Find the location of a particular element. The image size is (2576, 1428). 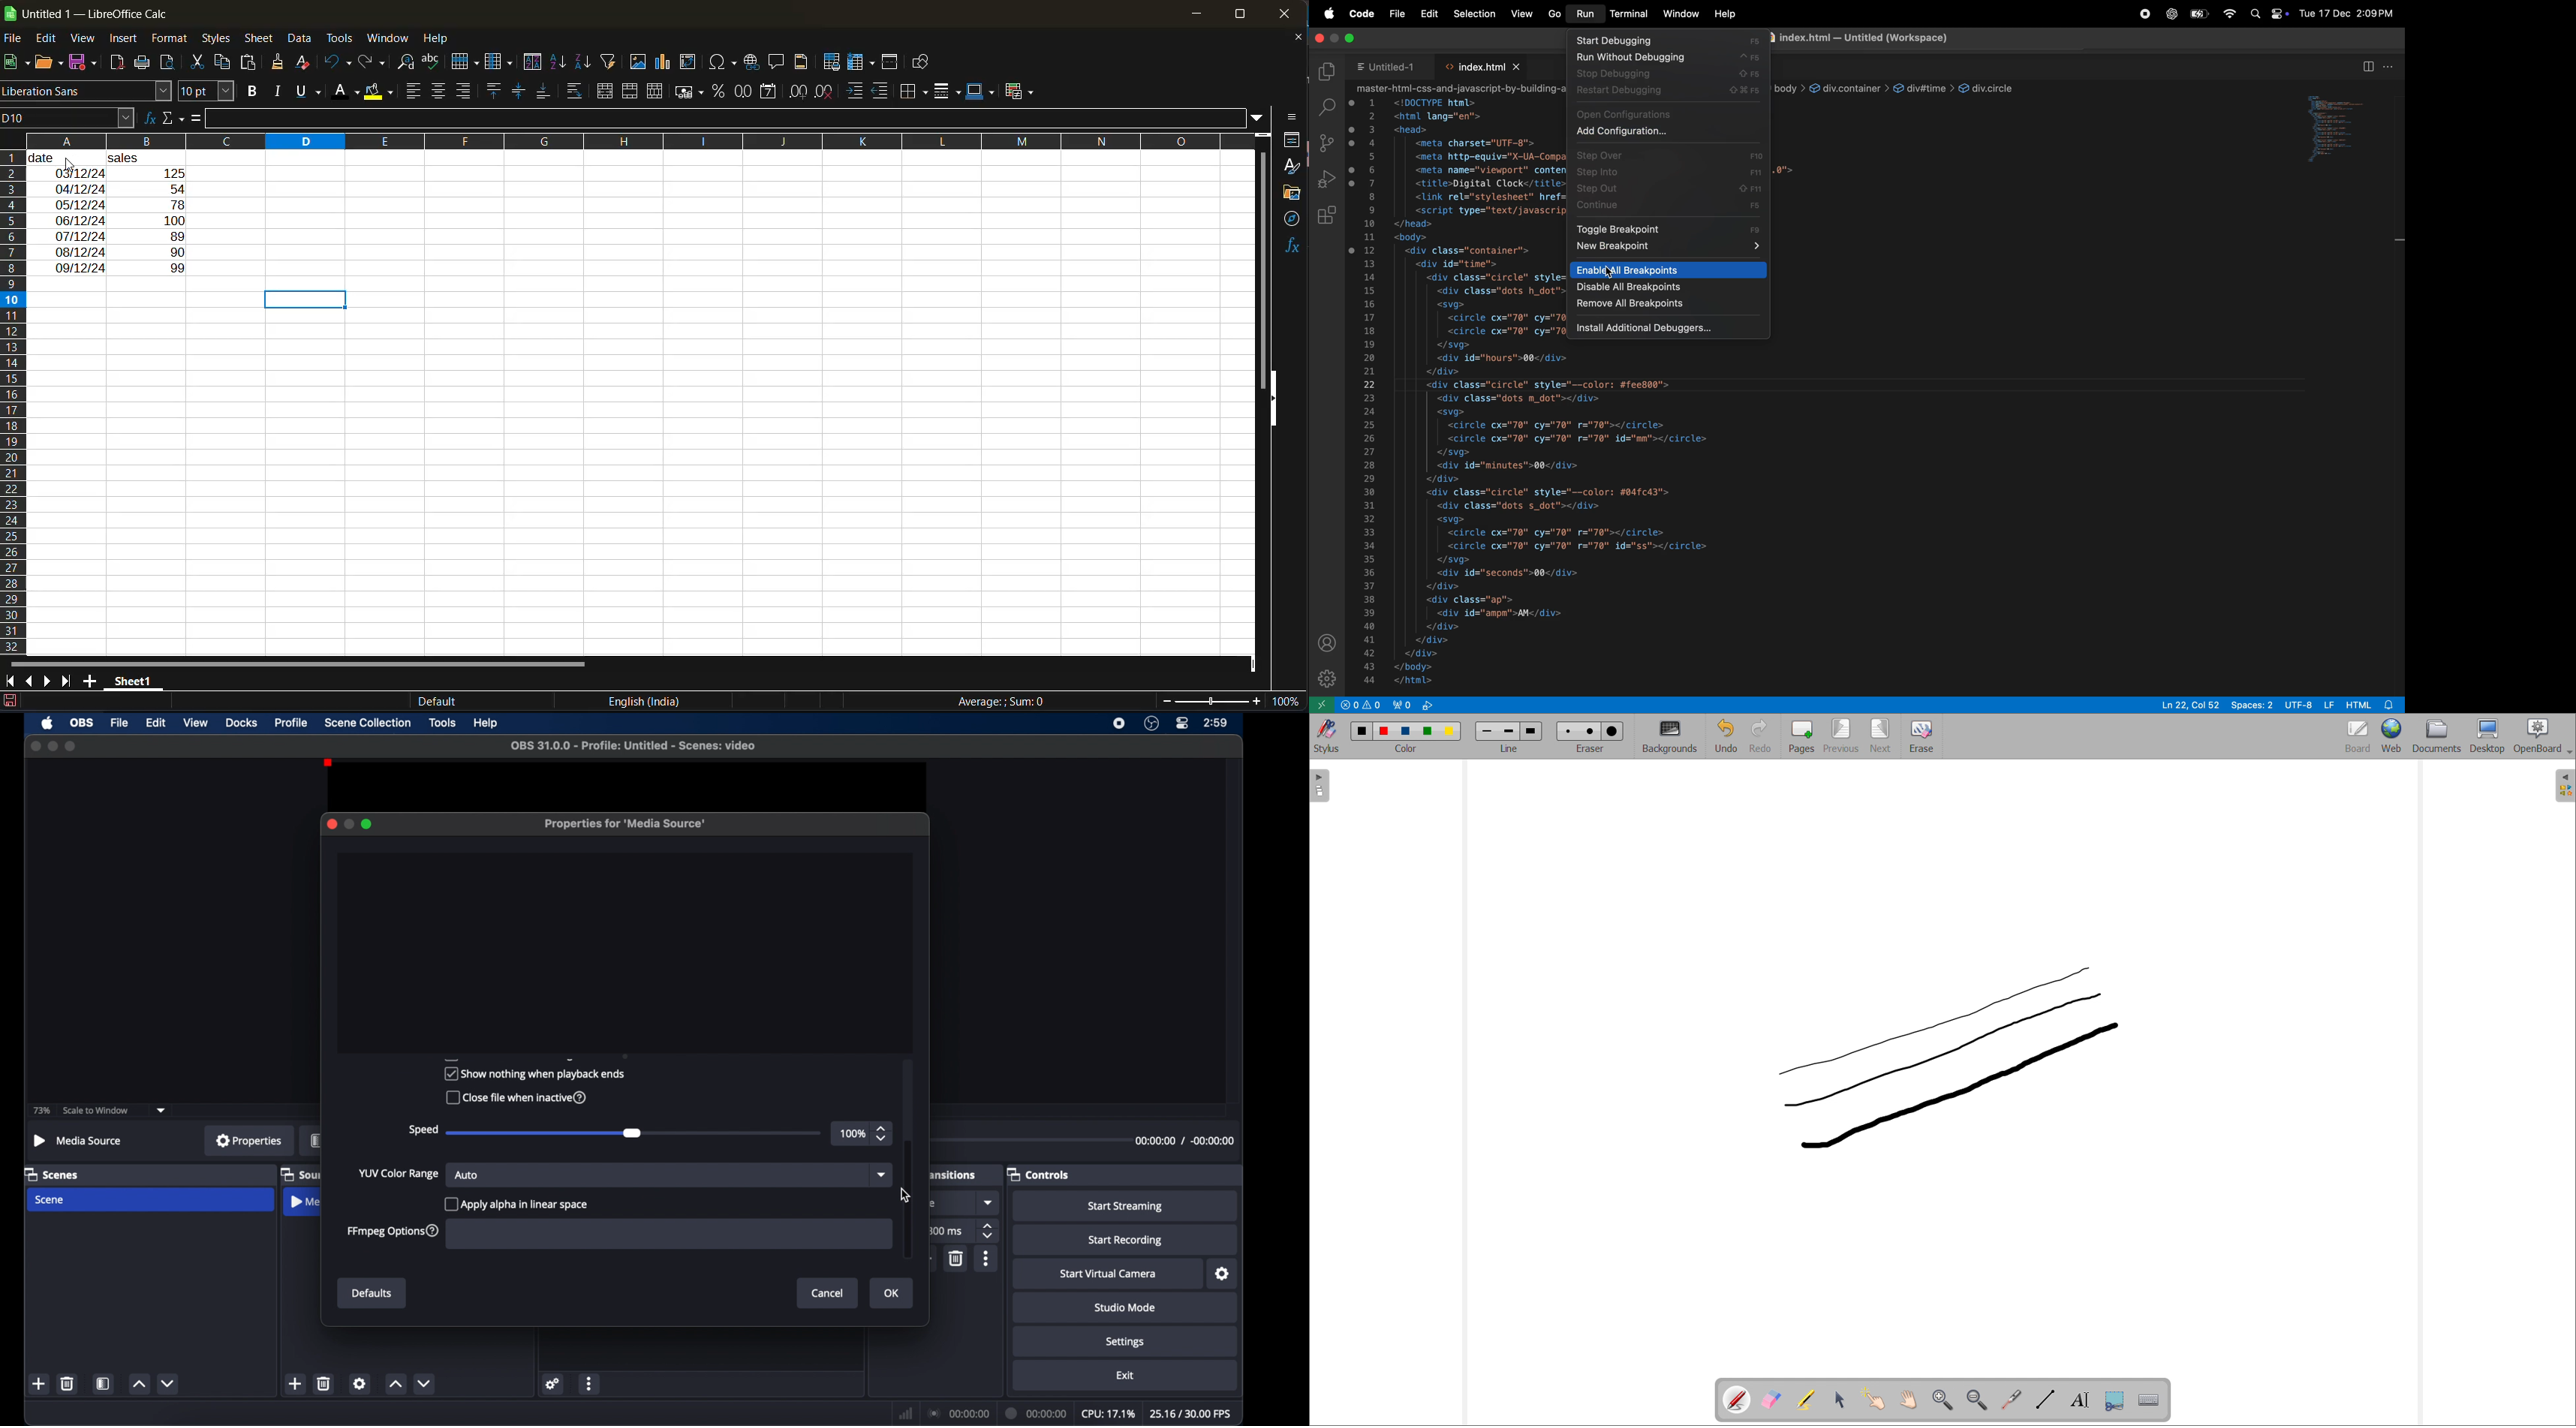

yup color range is located at coordinates (399, 1174).